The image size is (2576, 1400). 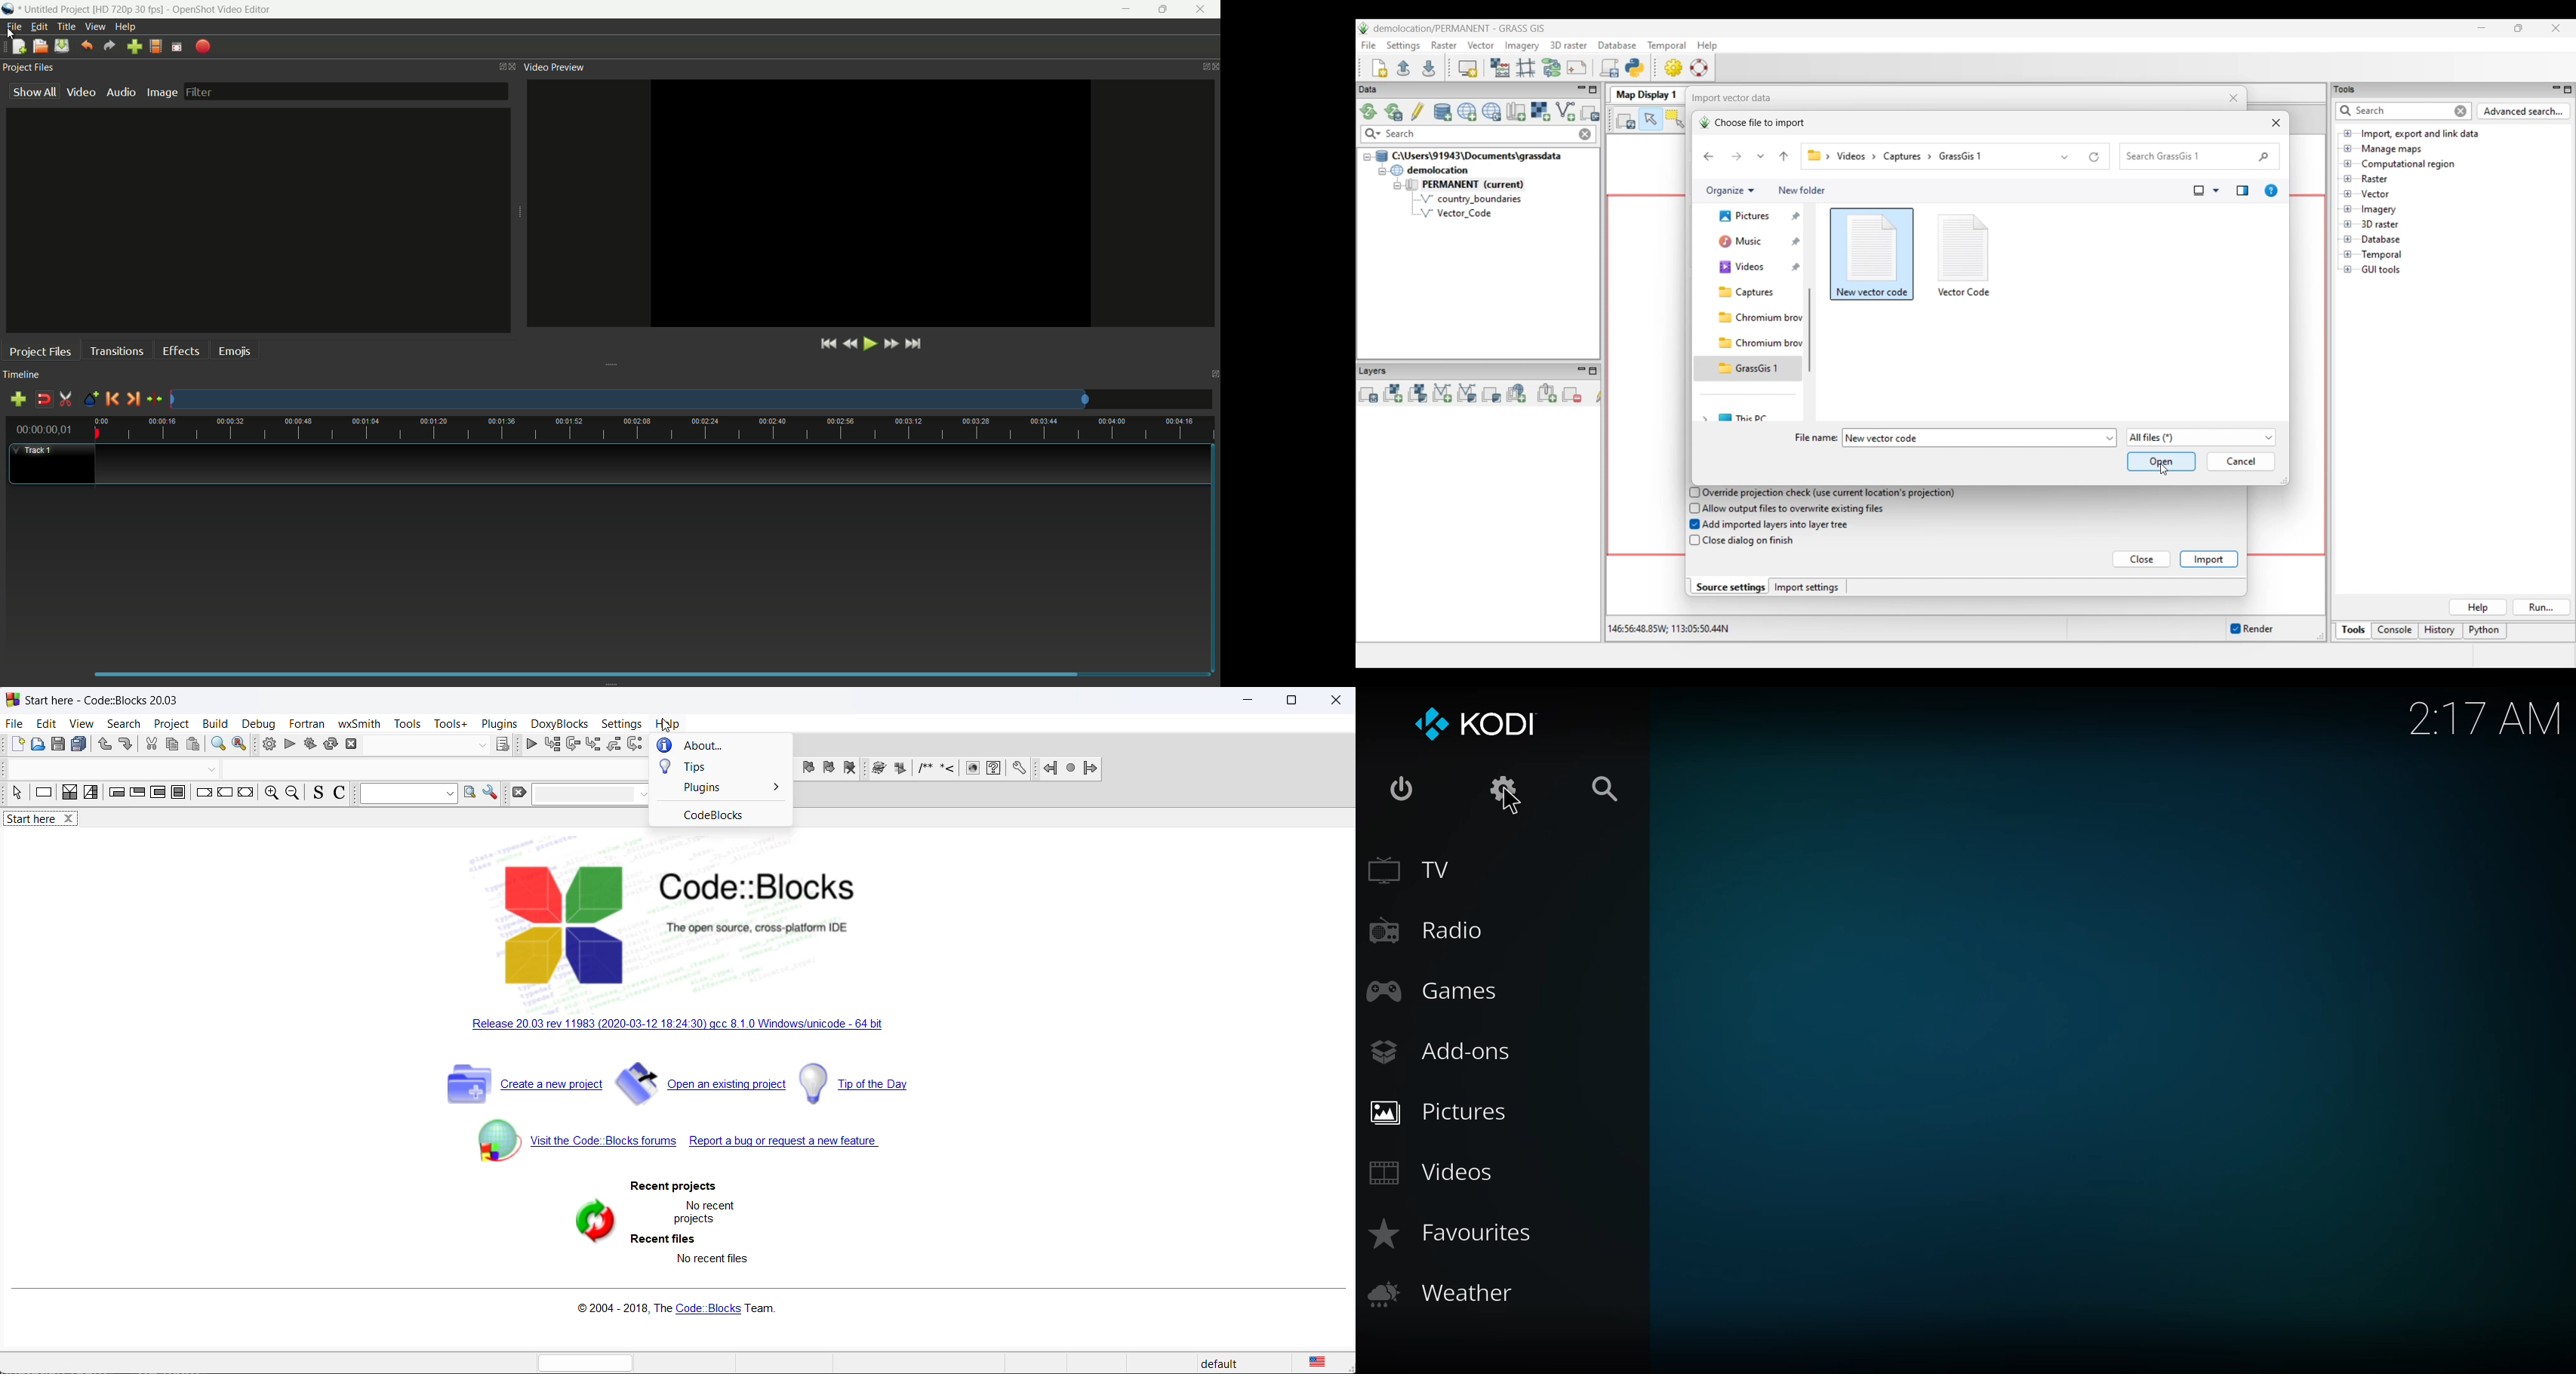 I want to click on project name, so click(x=55, y=10).